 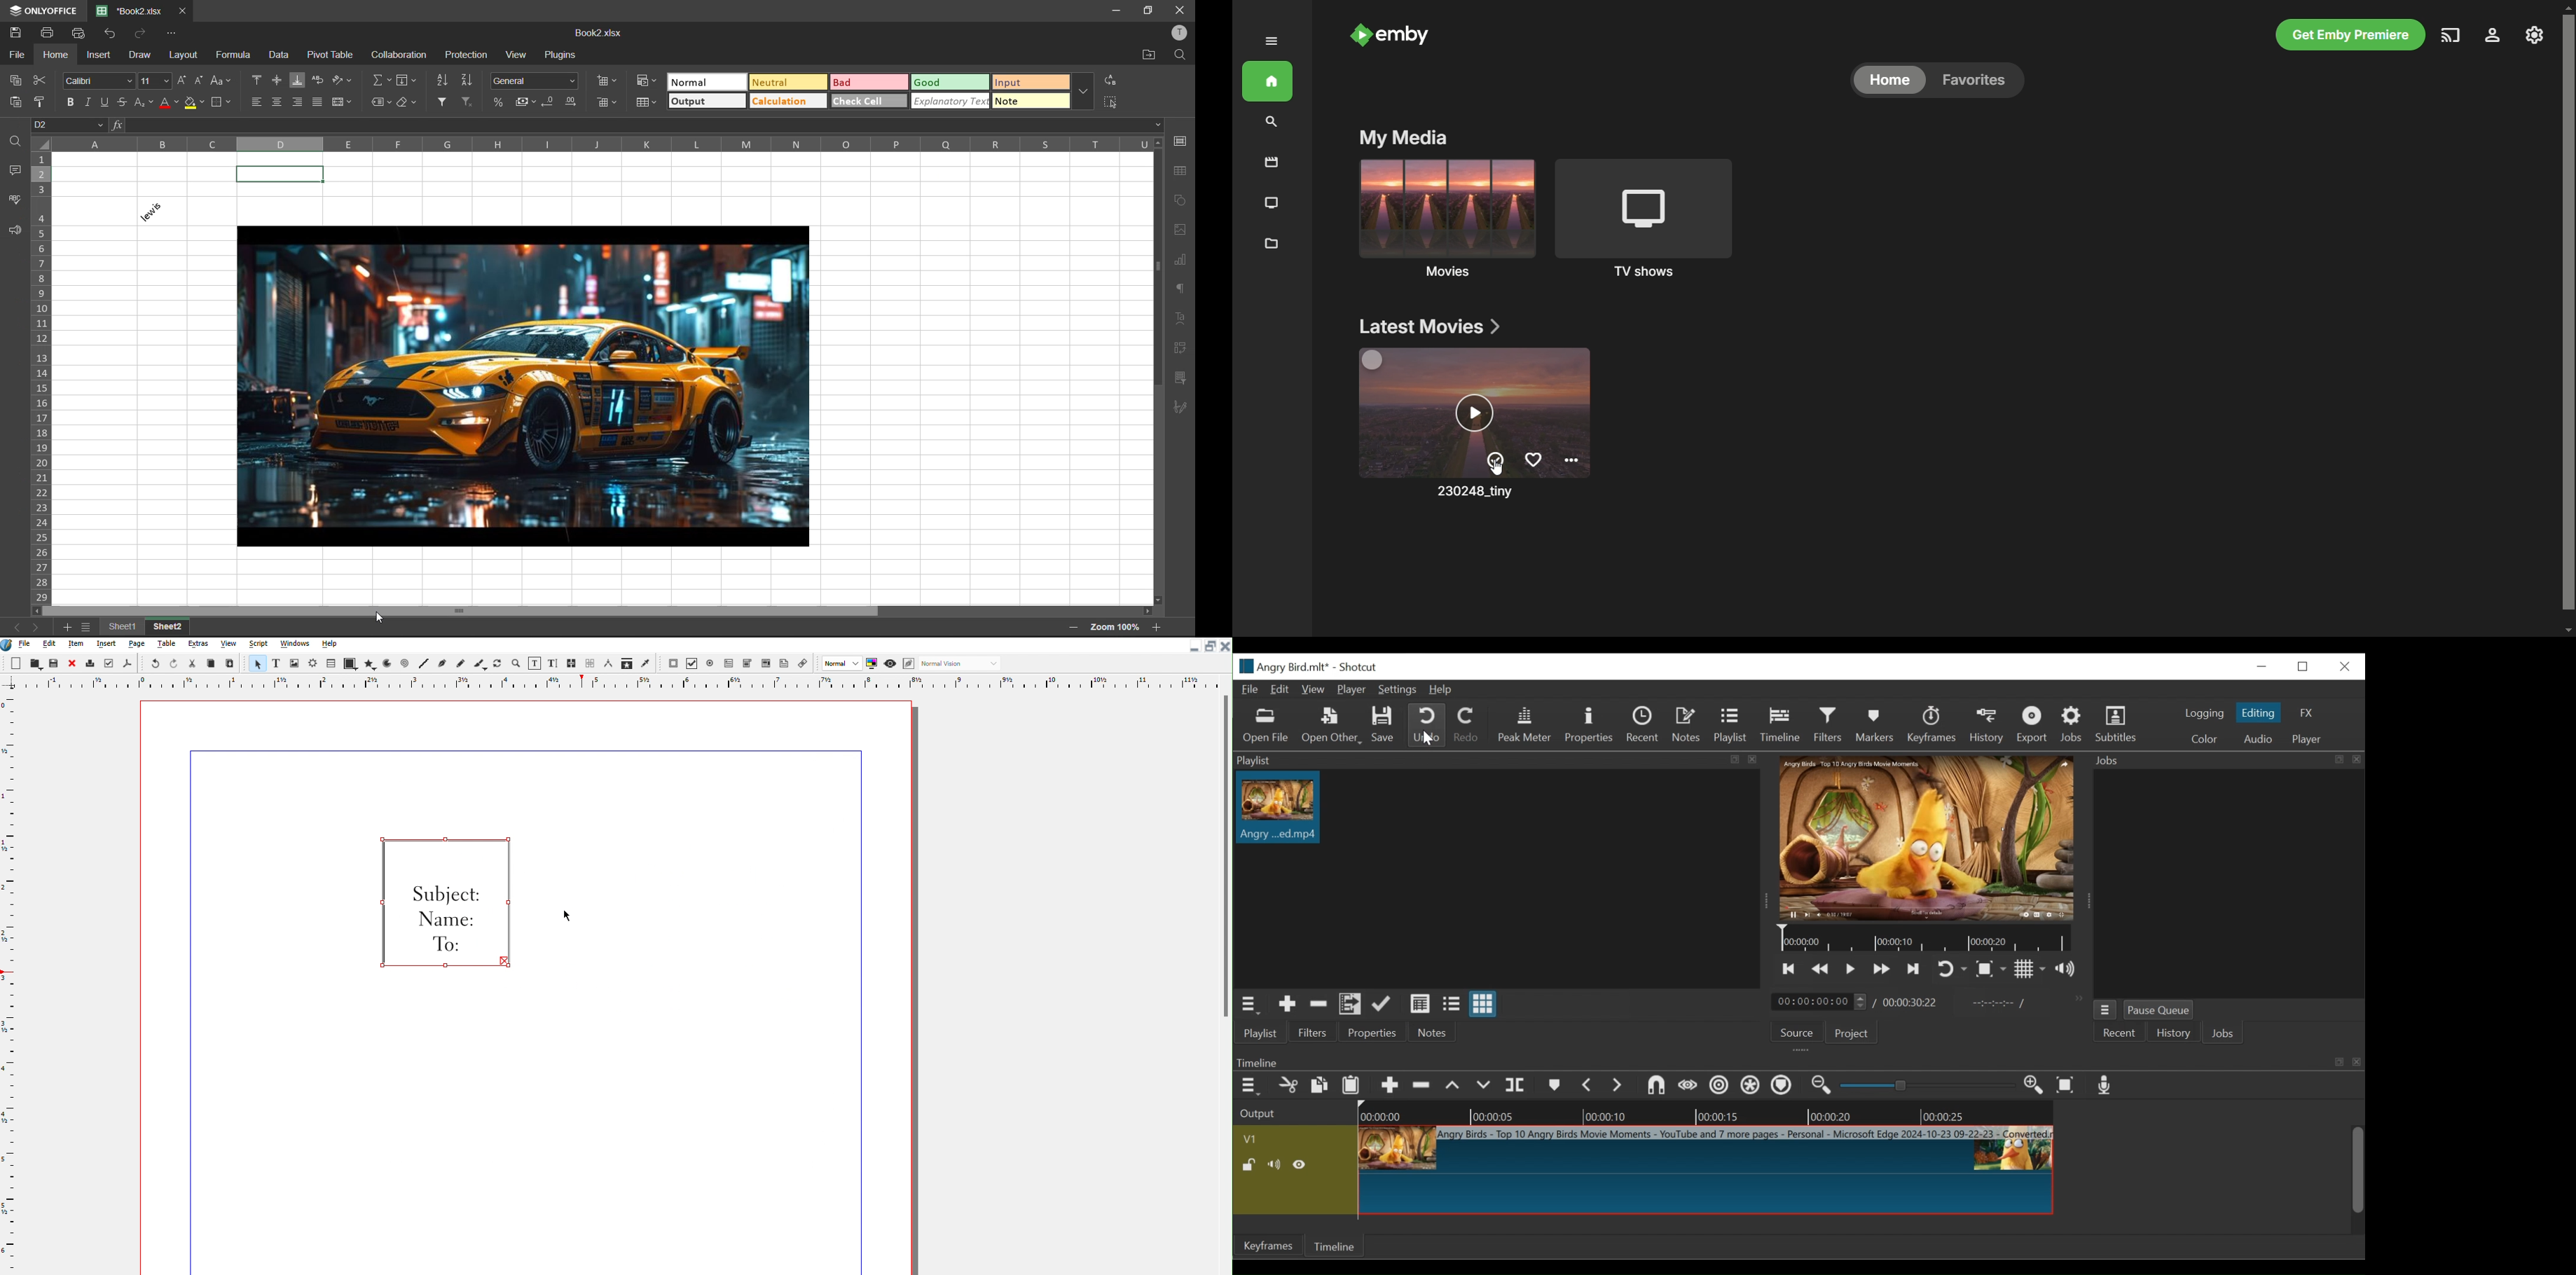 I want to click on Close, so click(x=2344, y=667).